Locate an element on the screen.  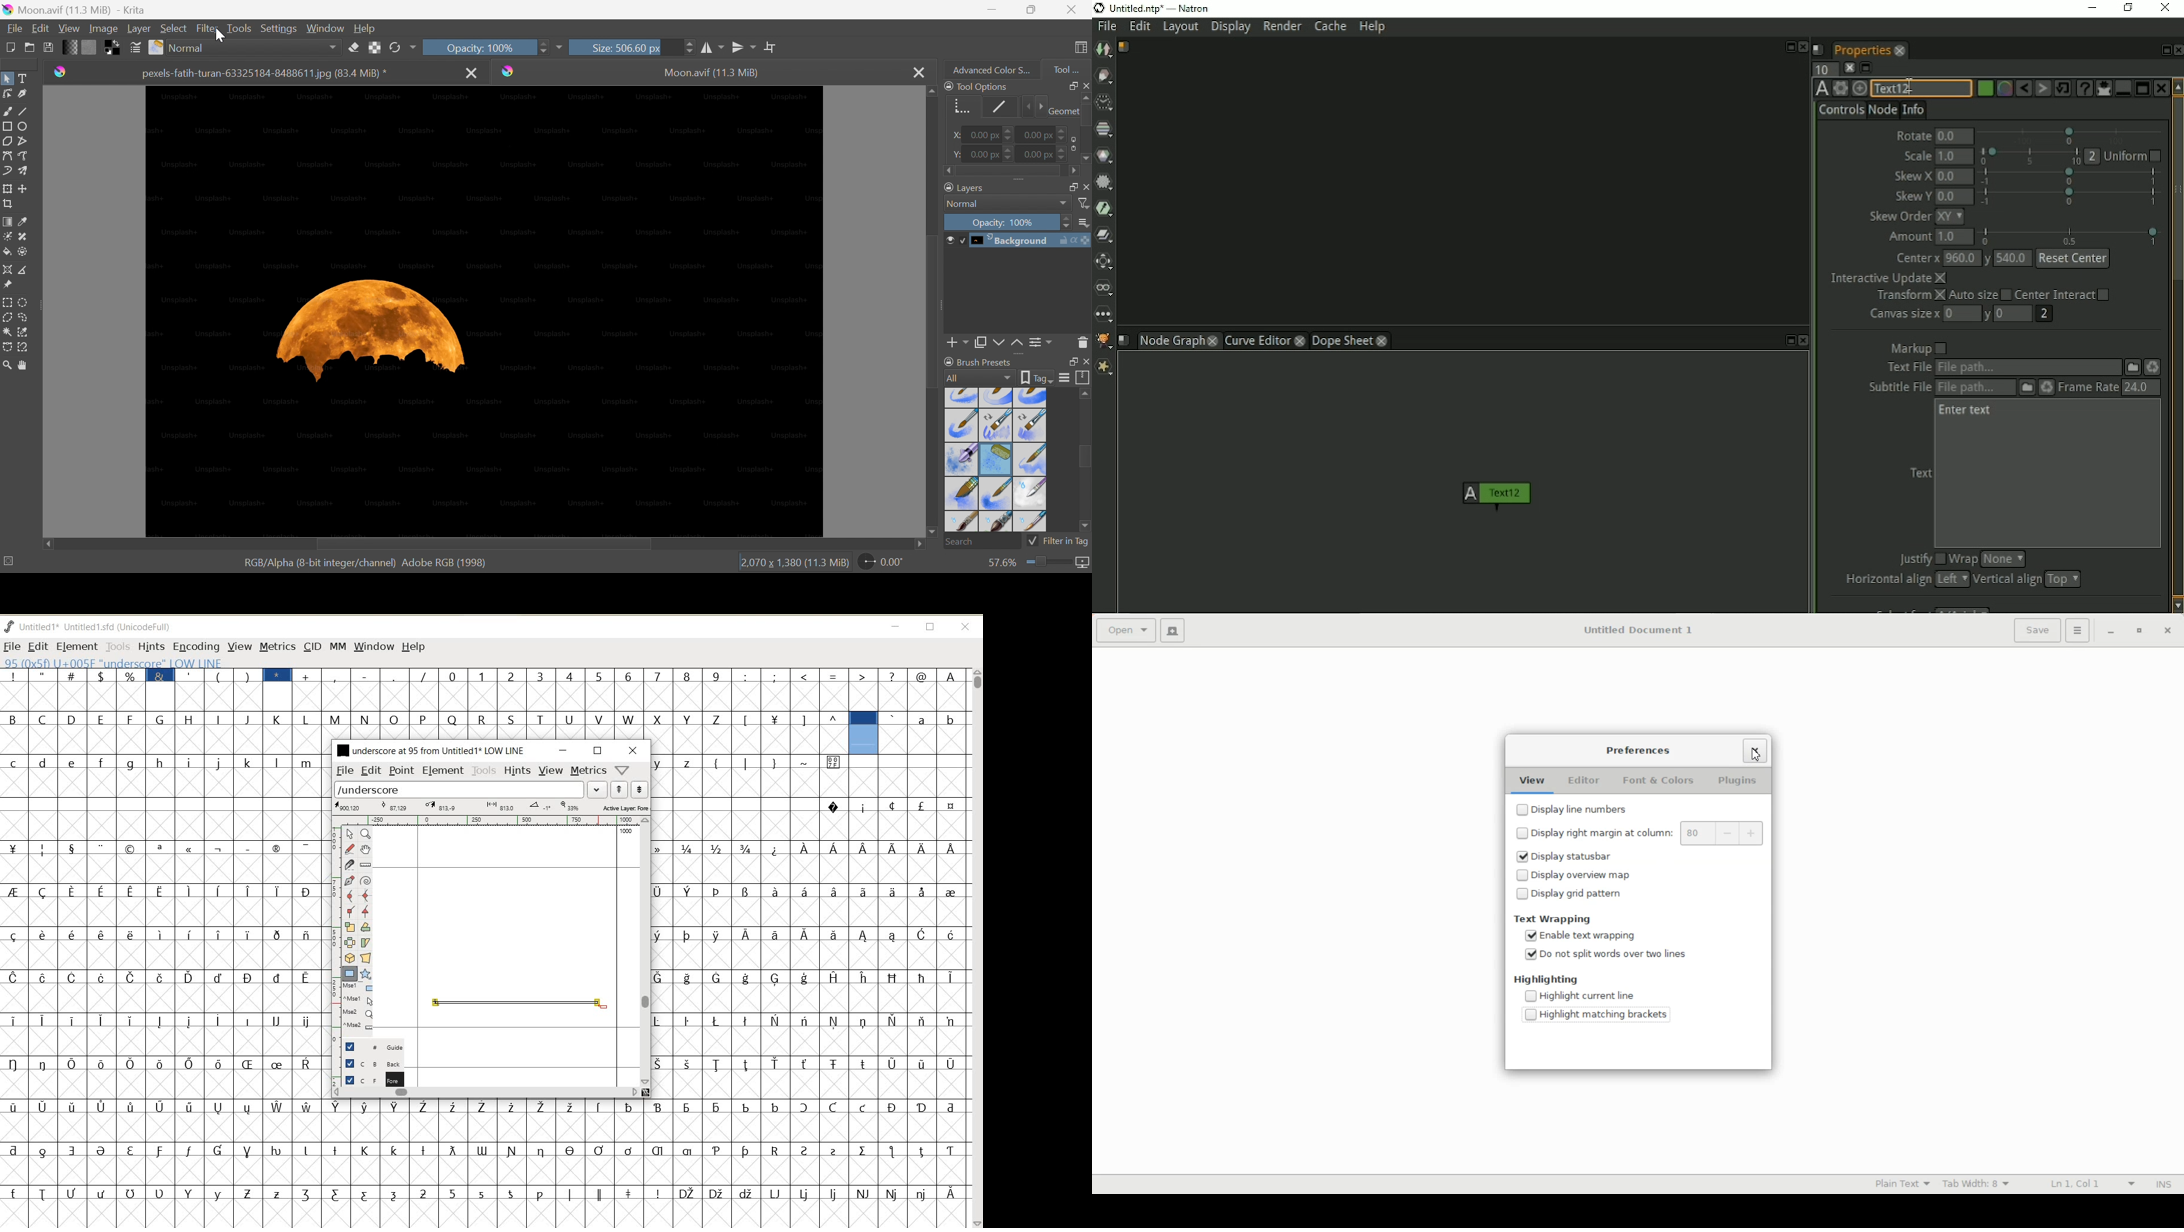
Move a layer is located at coordinates (23, 187).